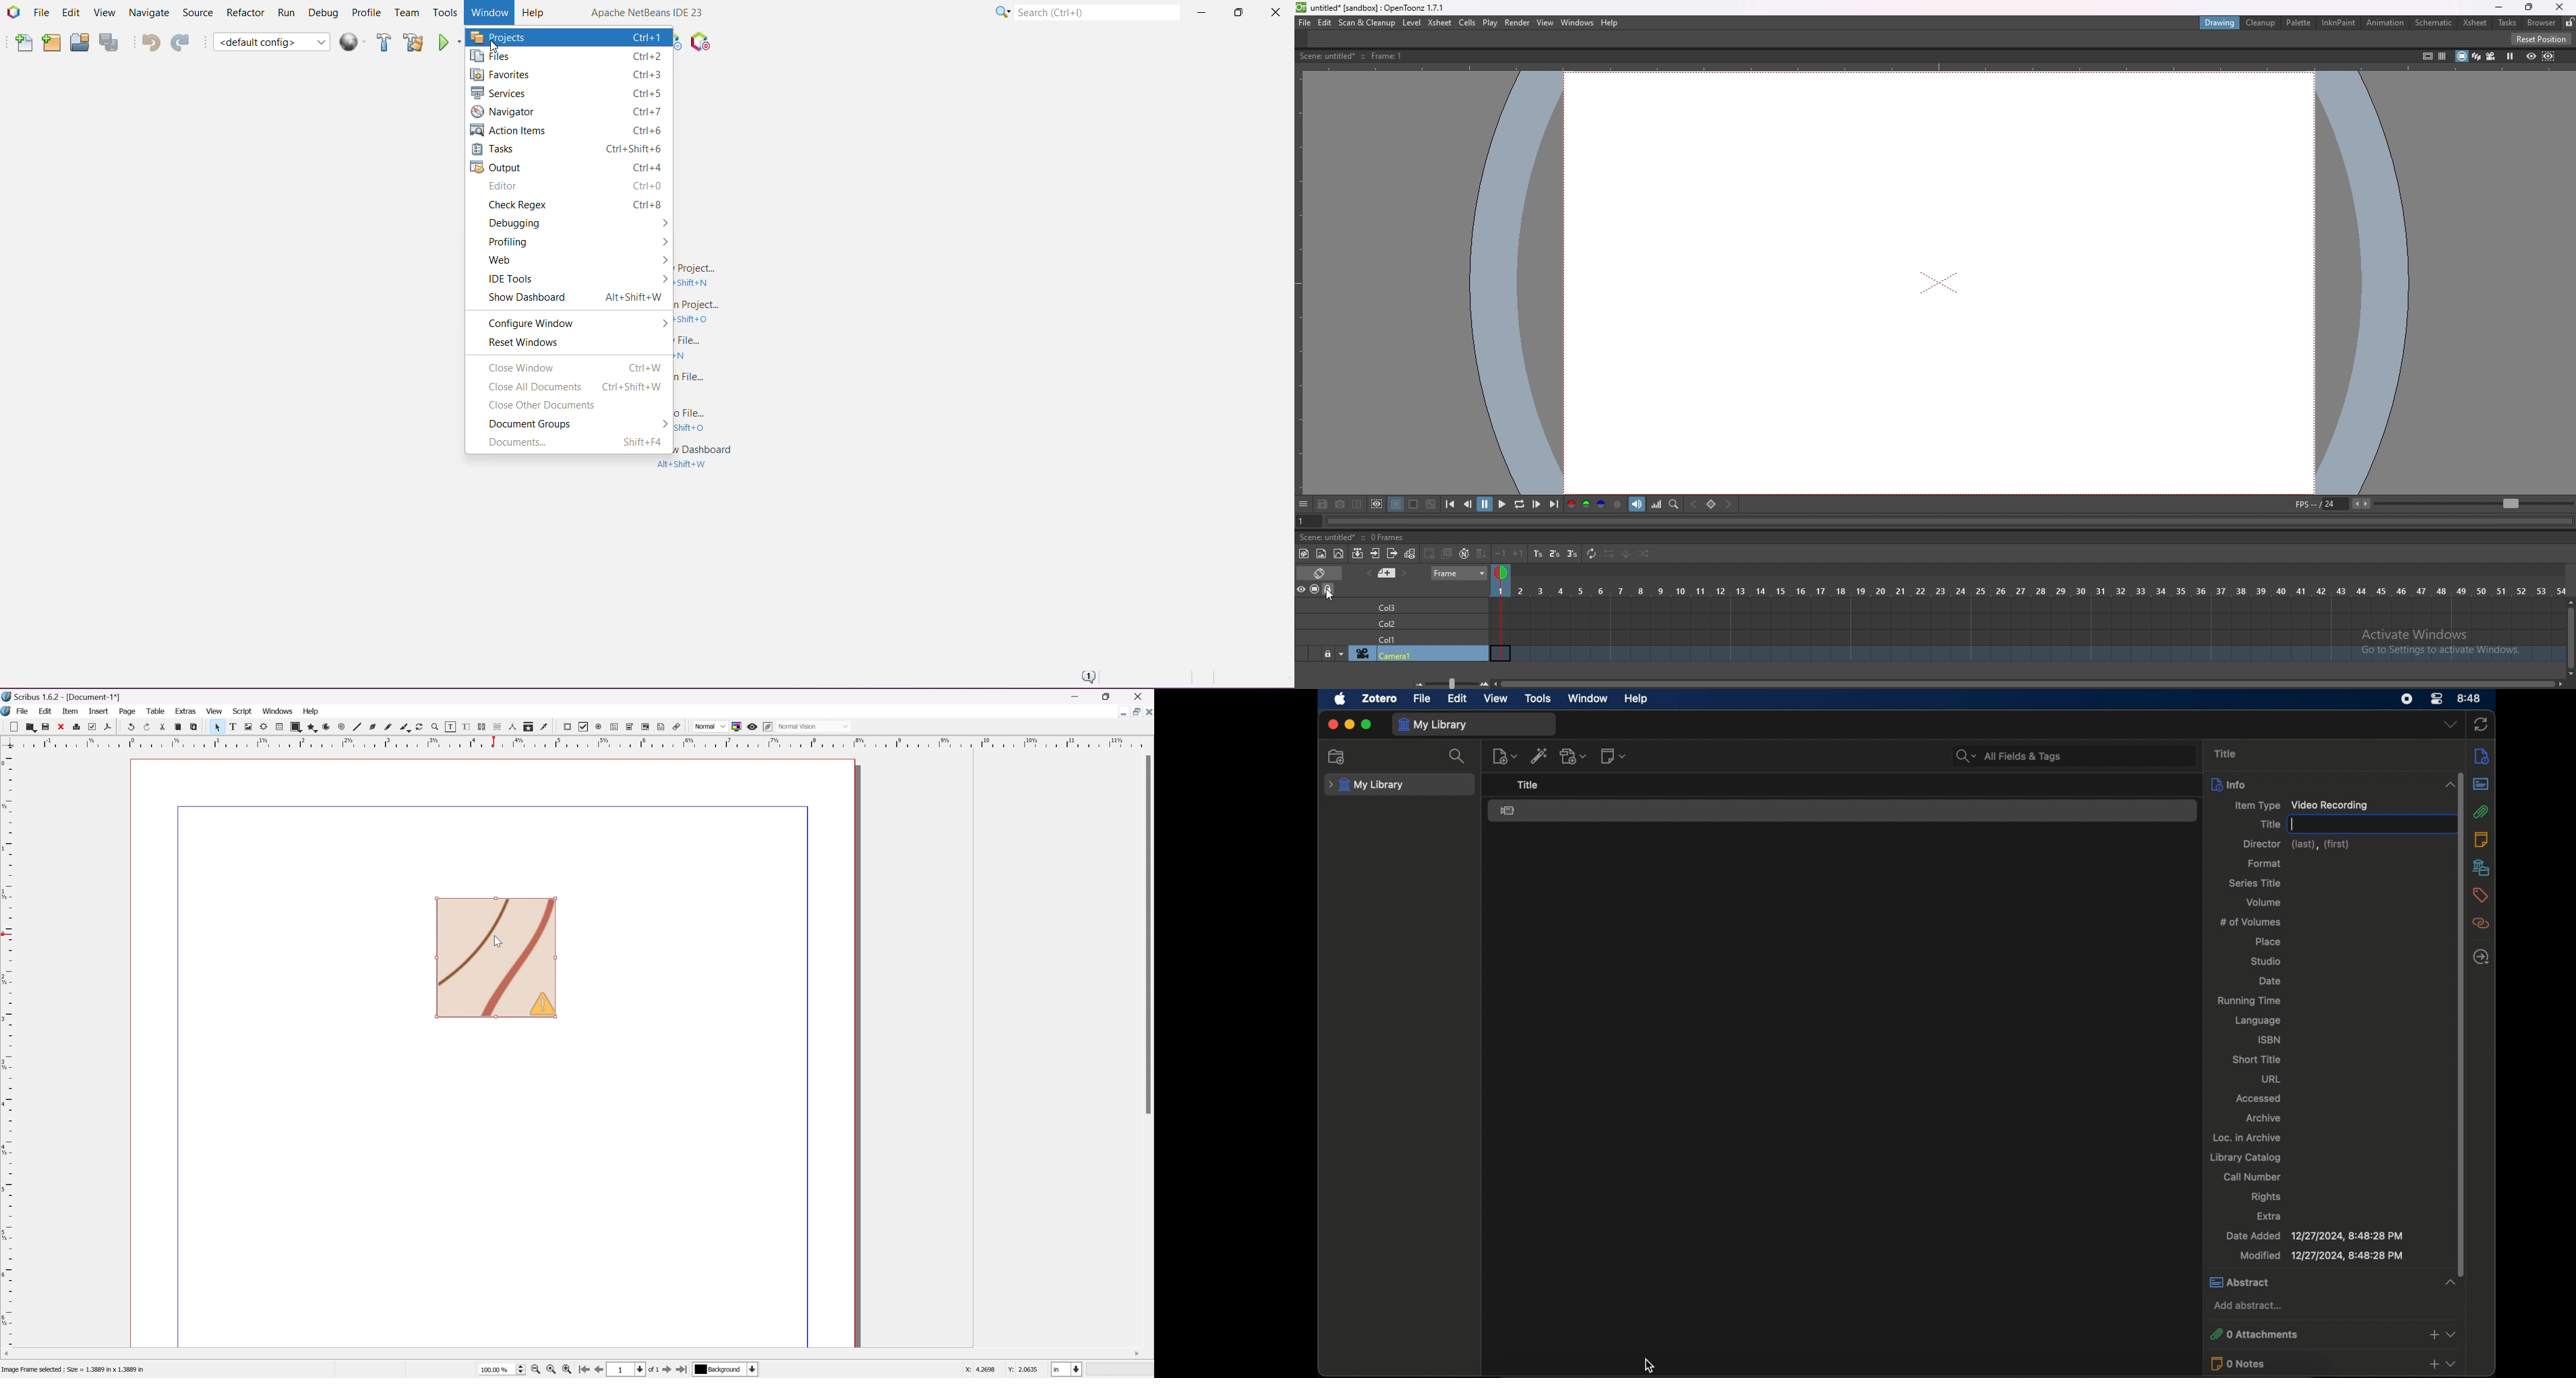  I want to click on Unlink text frames, so click(500, 726).